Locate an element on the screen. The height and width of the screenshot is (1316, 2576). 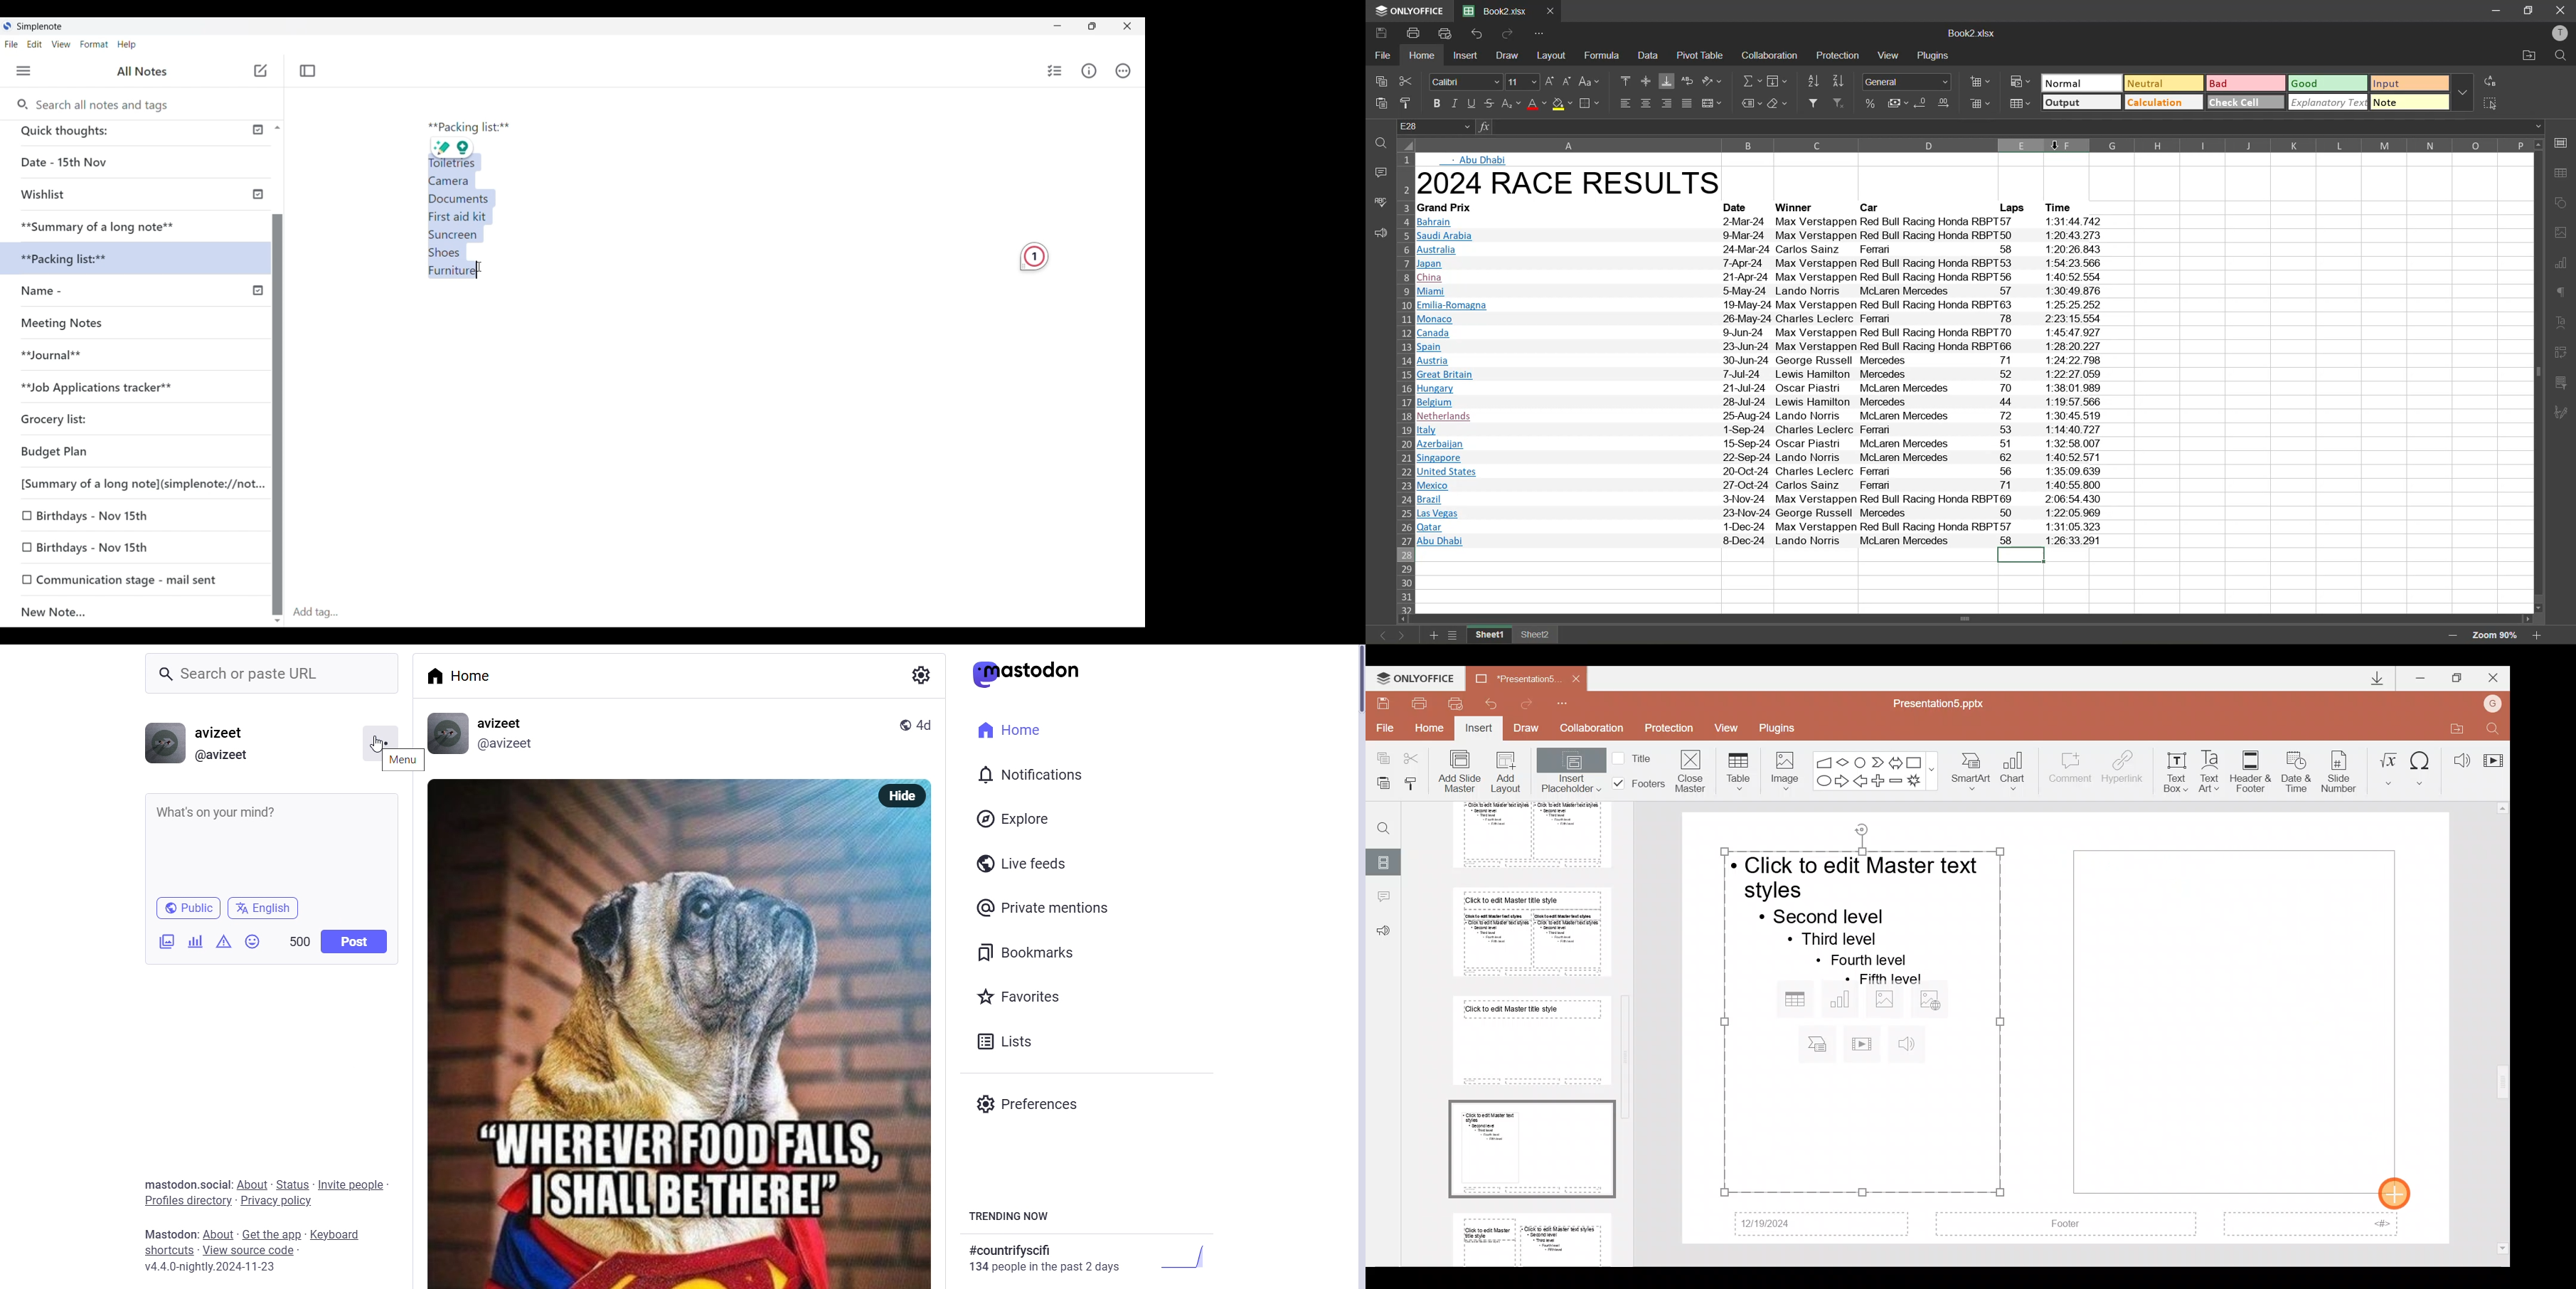
lM Australia 24-Mar-24 Carlos Sainz Ferran 58 1:20:26.843 is located at coordinates (1764, 249).